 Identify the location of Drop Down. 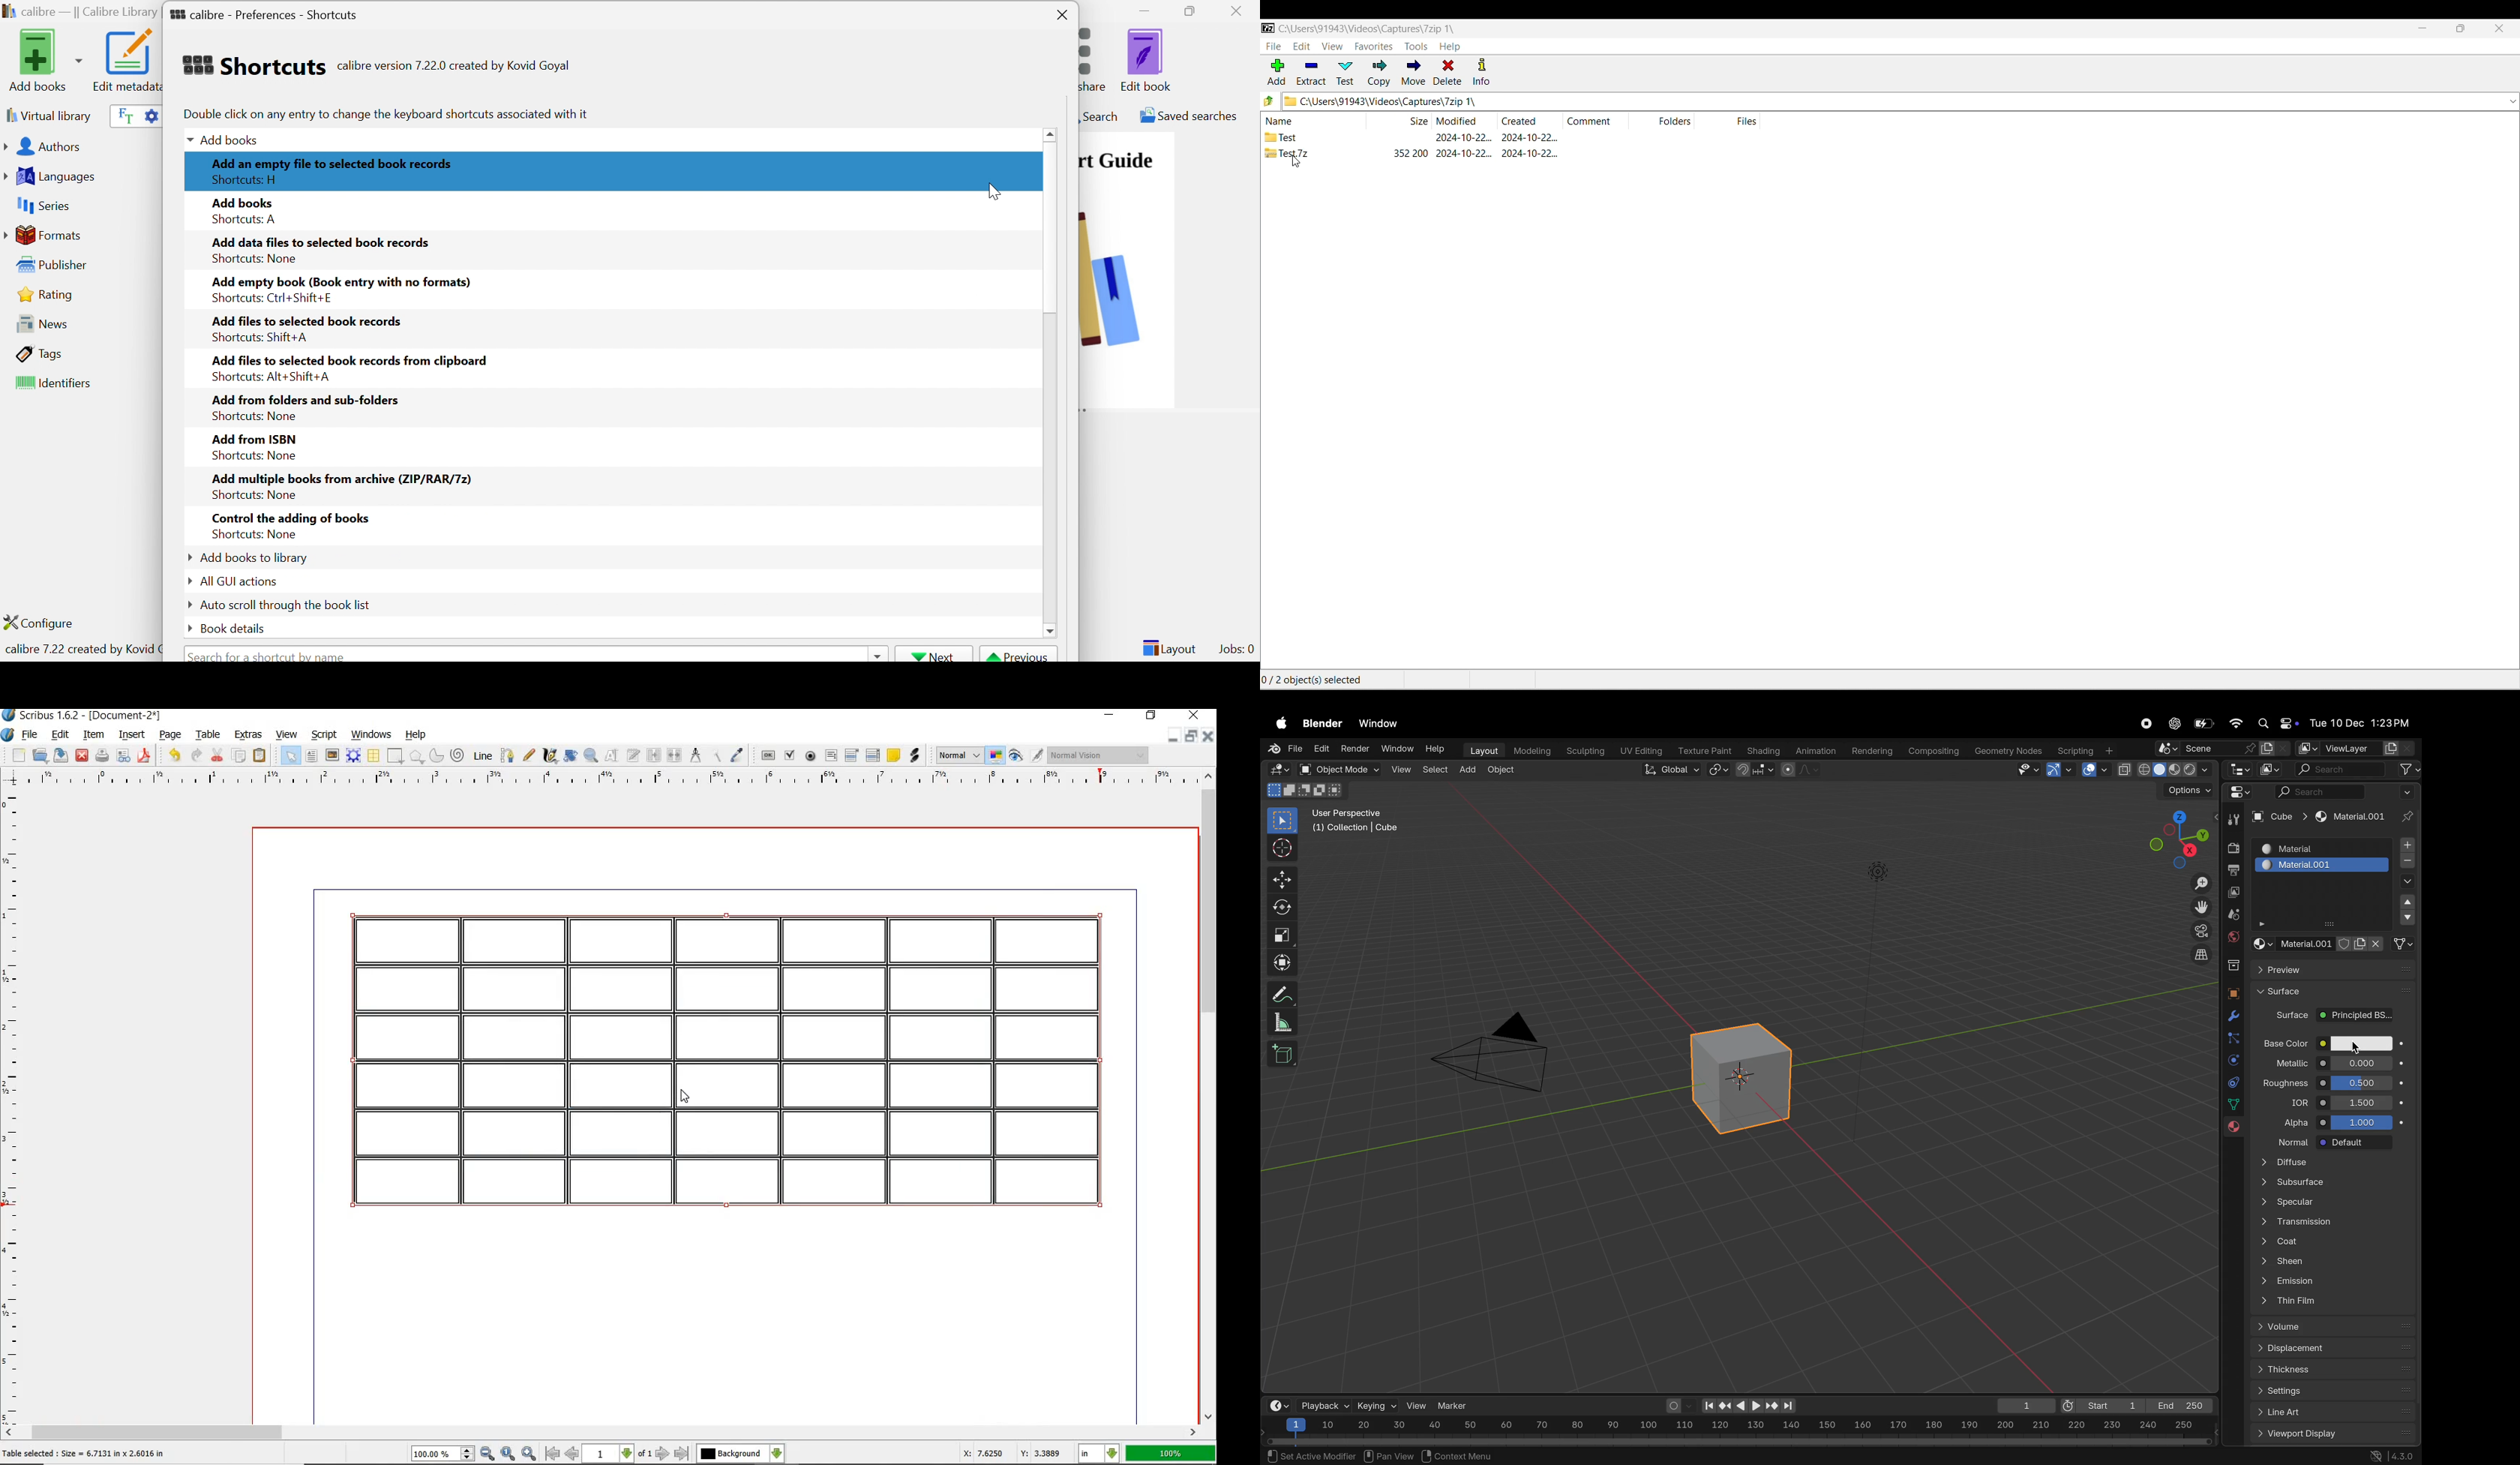
(186, 557).